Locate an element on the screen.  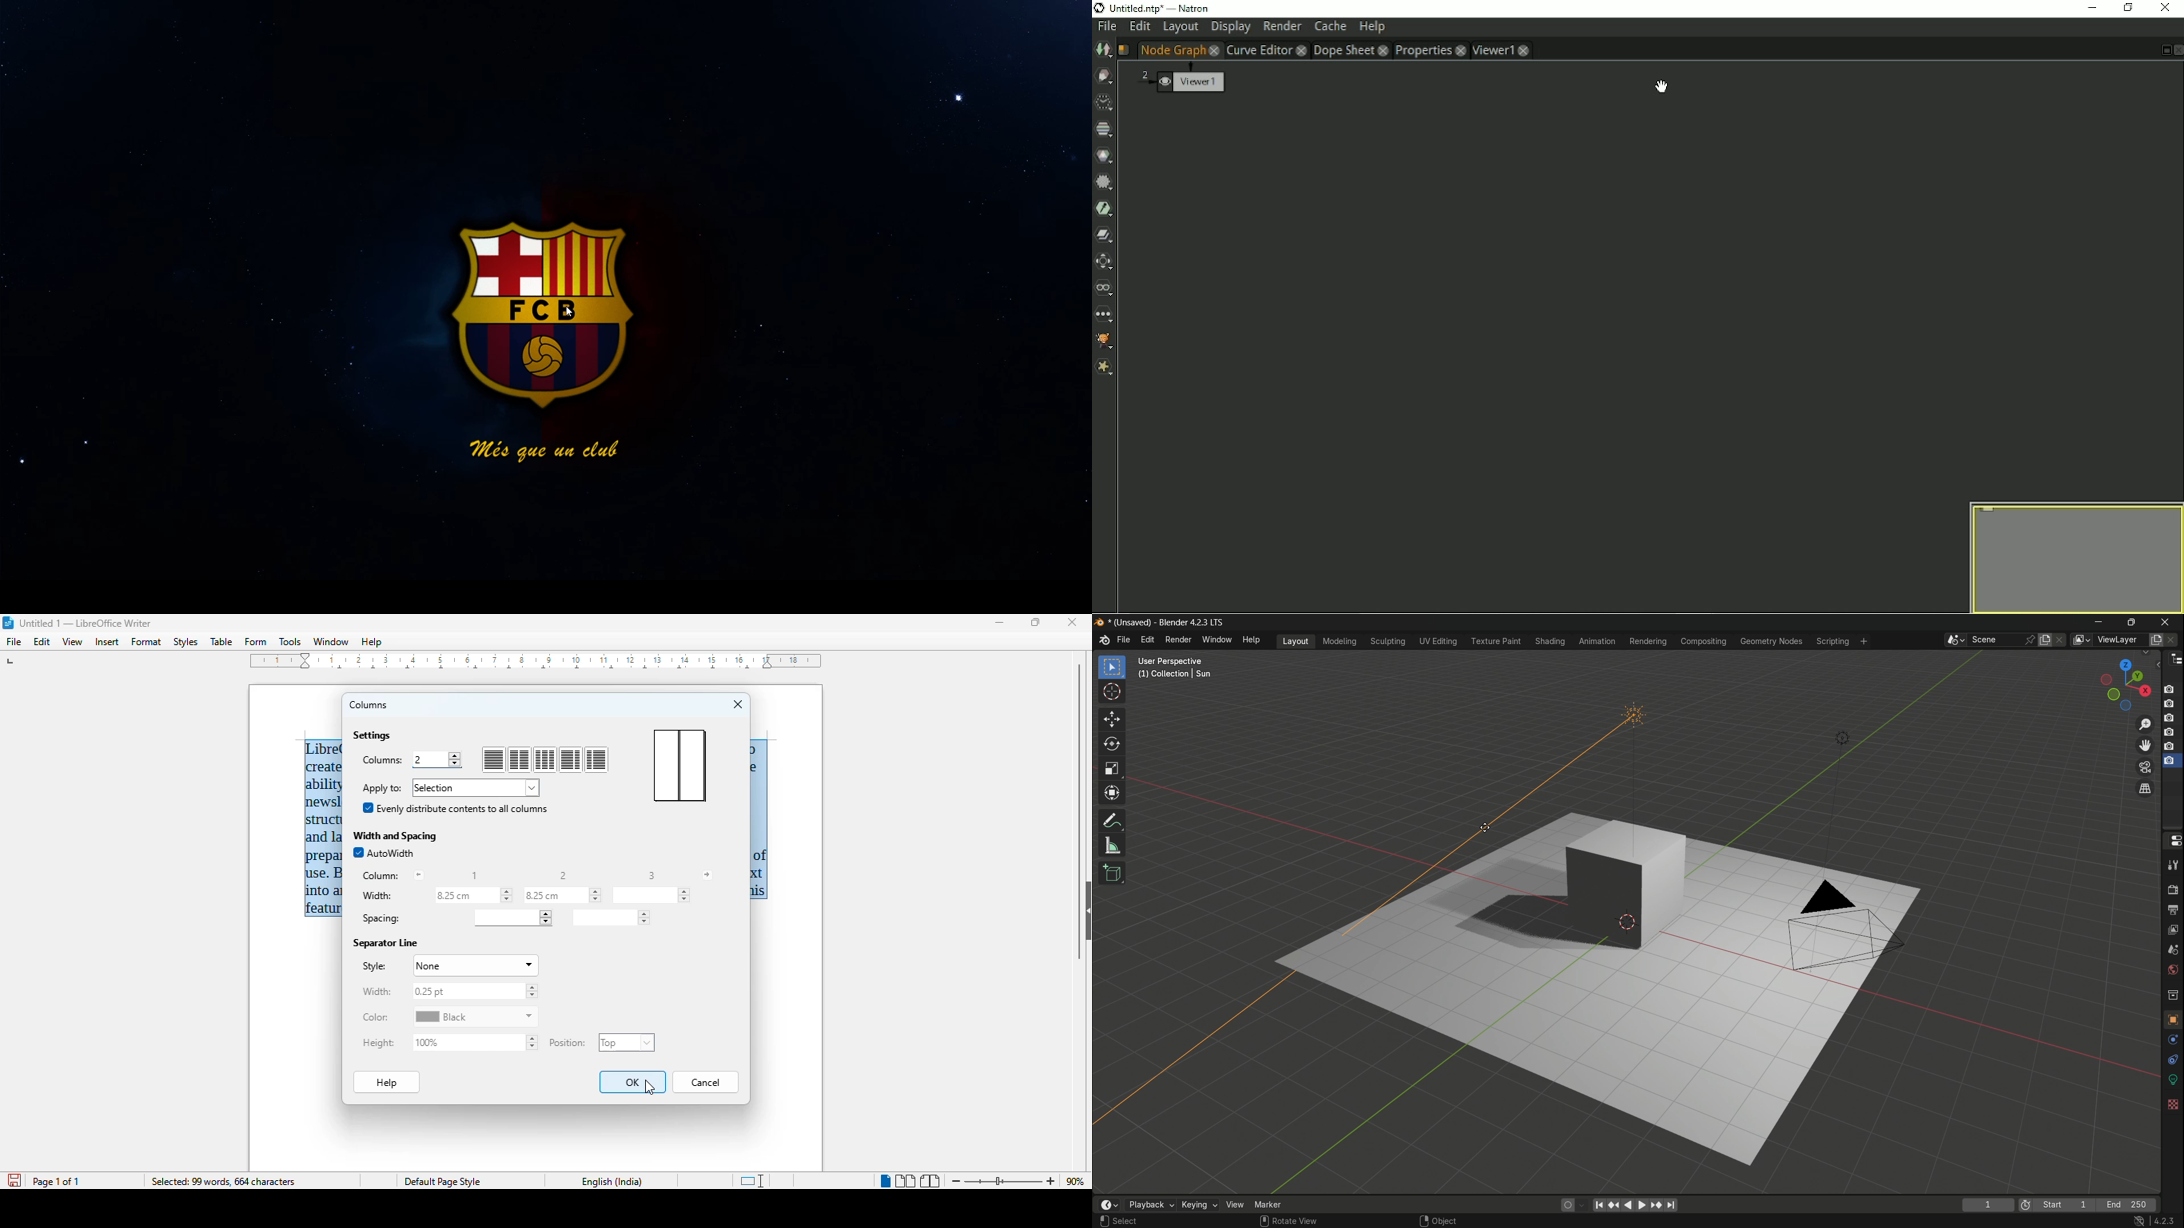
multi-page view is located at coordinates (905, 1182).